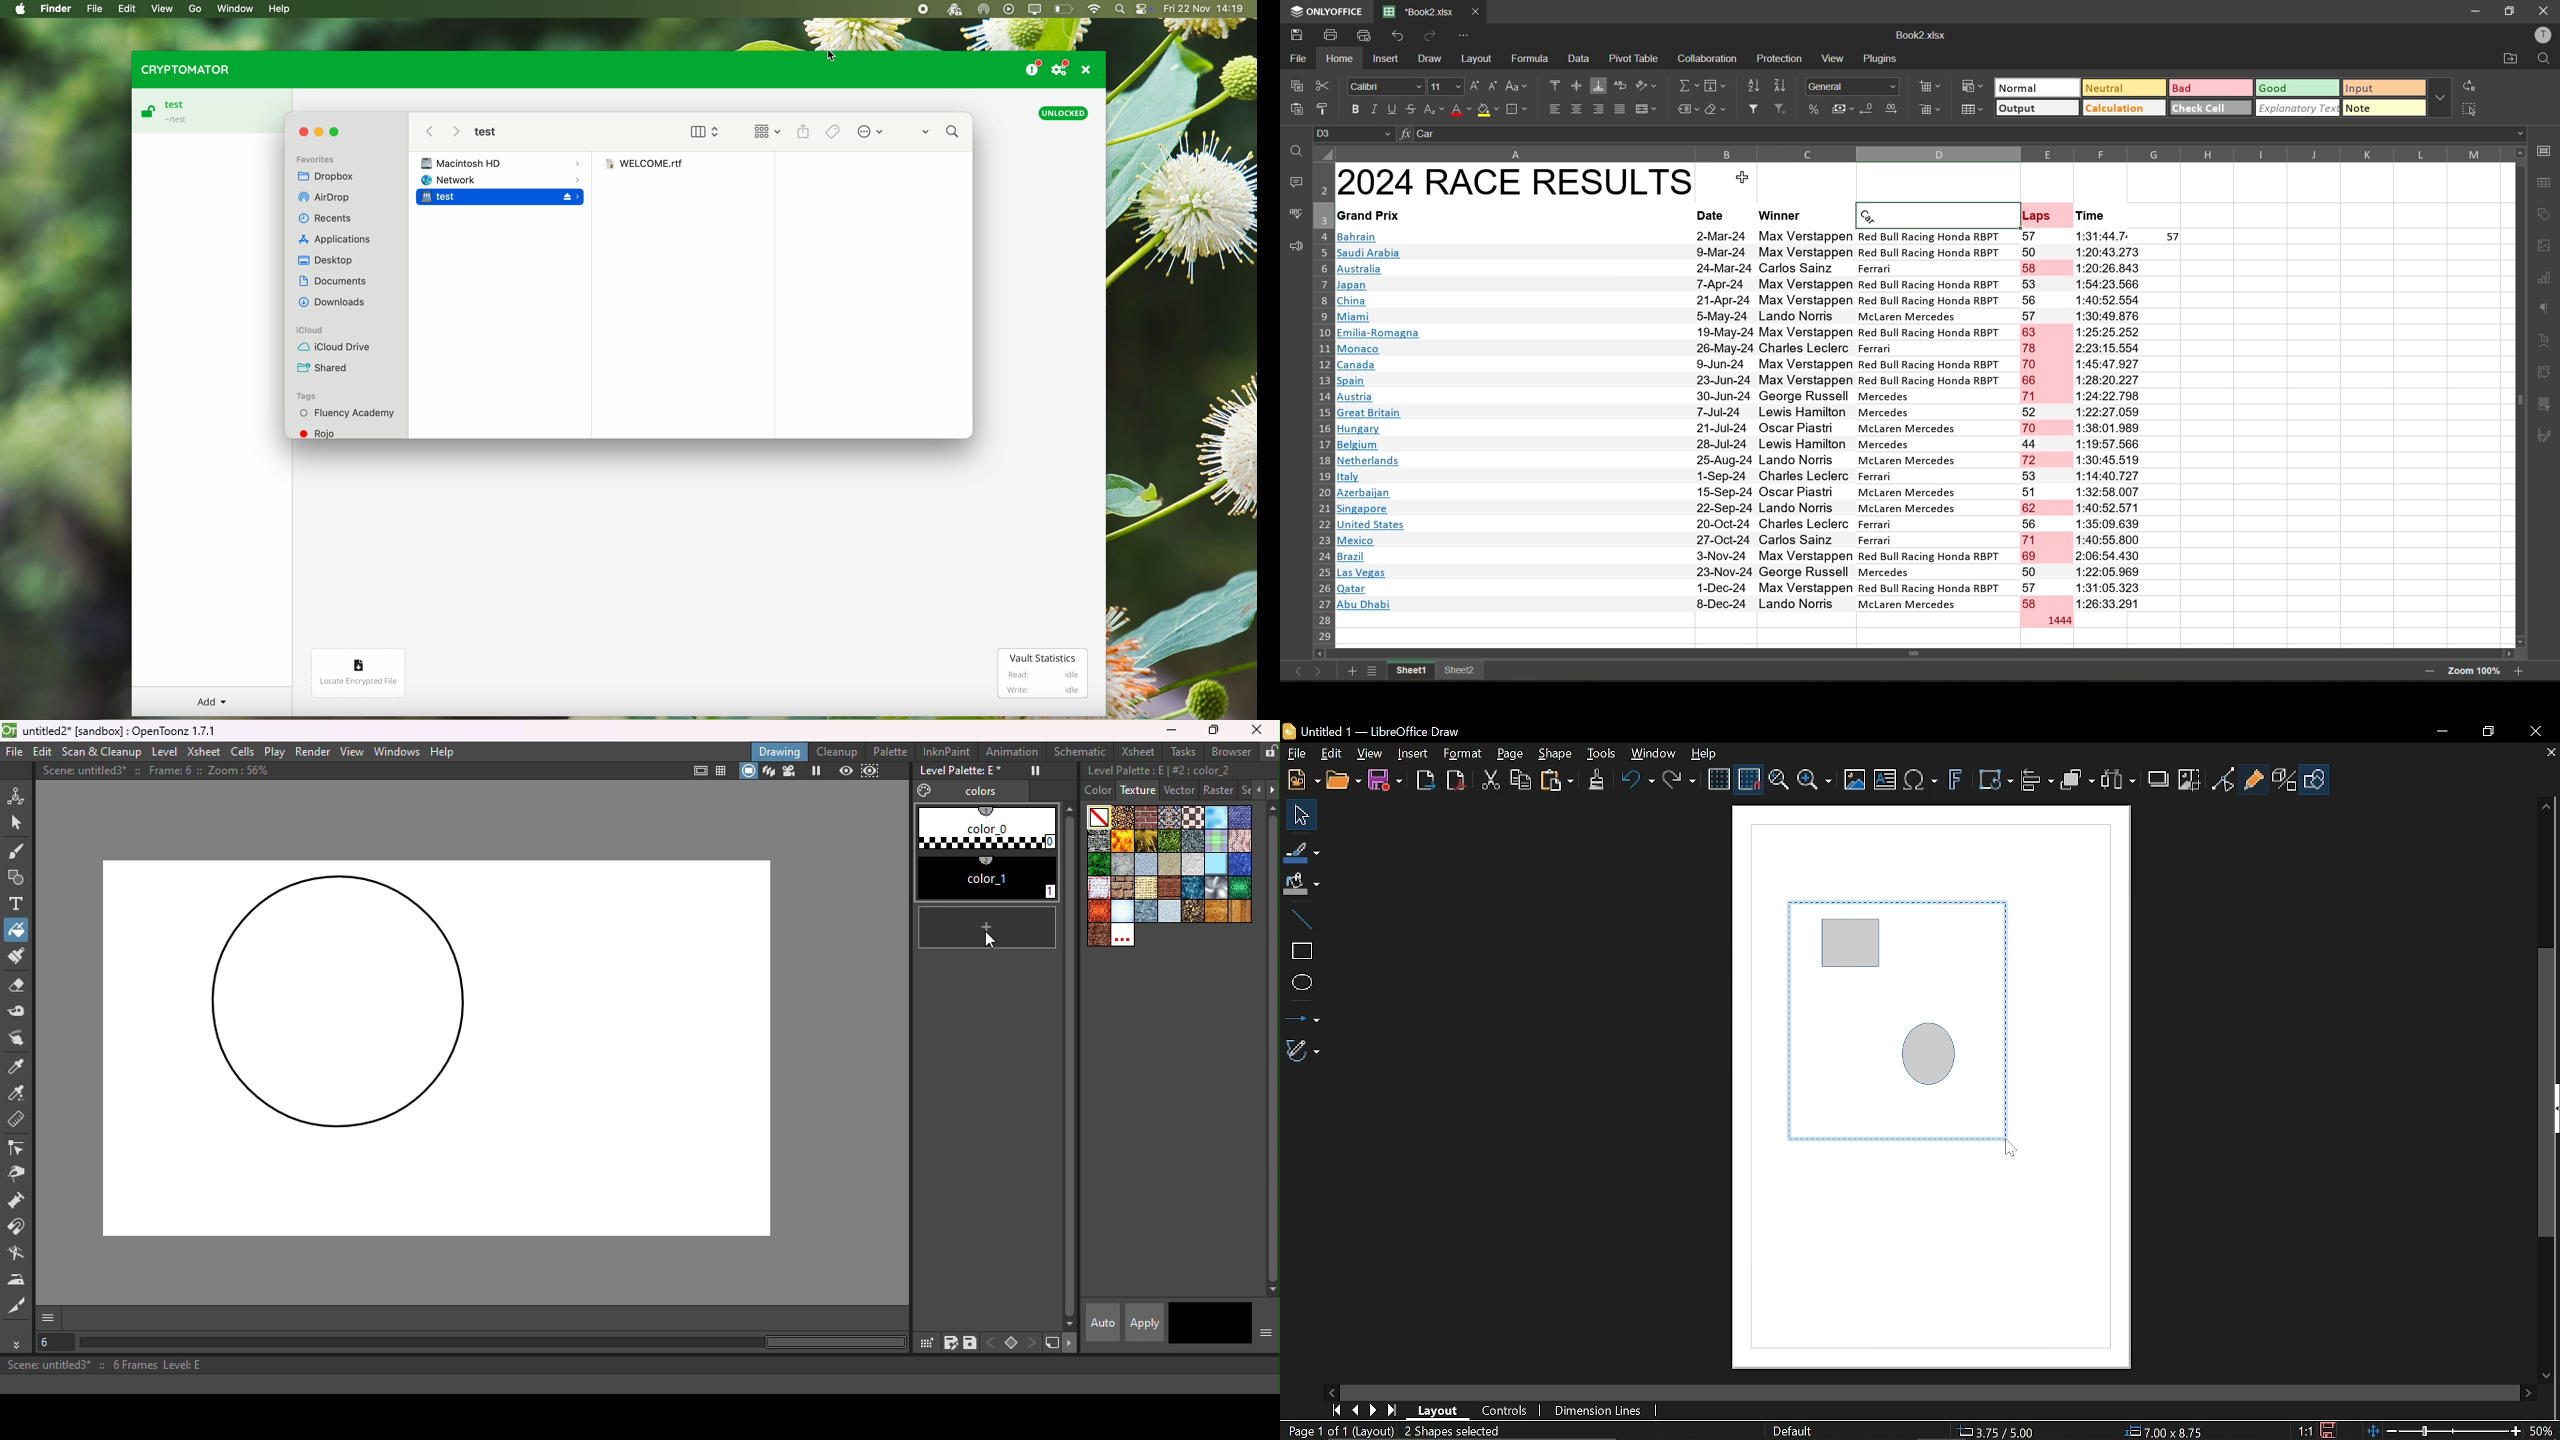  I want to click on italic, so click(1372, 109).